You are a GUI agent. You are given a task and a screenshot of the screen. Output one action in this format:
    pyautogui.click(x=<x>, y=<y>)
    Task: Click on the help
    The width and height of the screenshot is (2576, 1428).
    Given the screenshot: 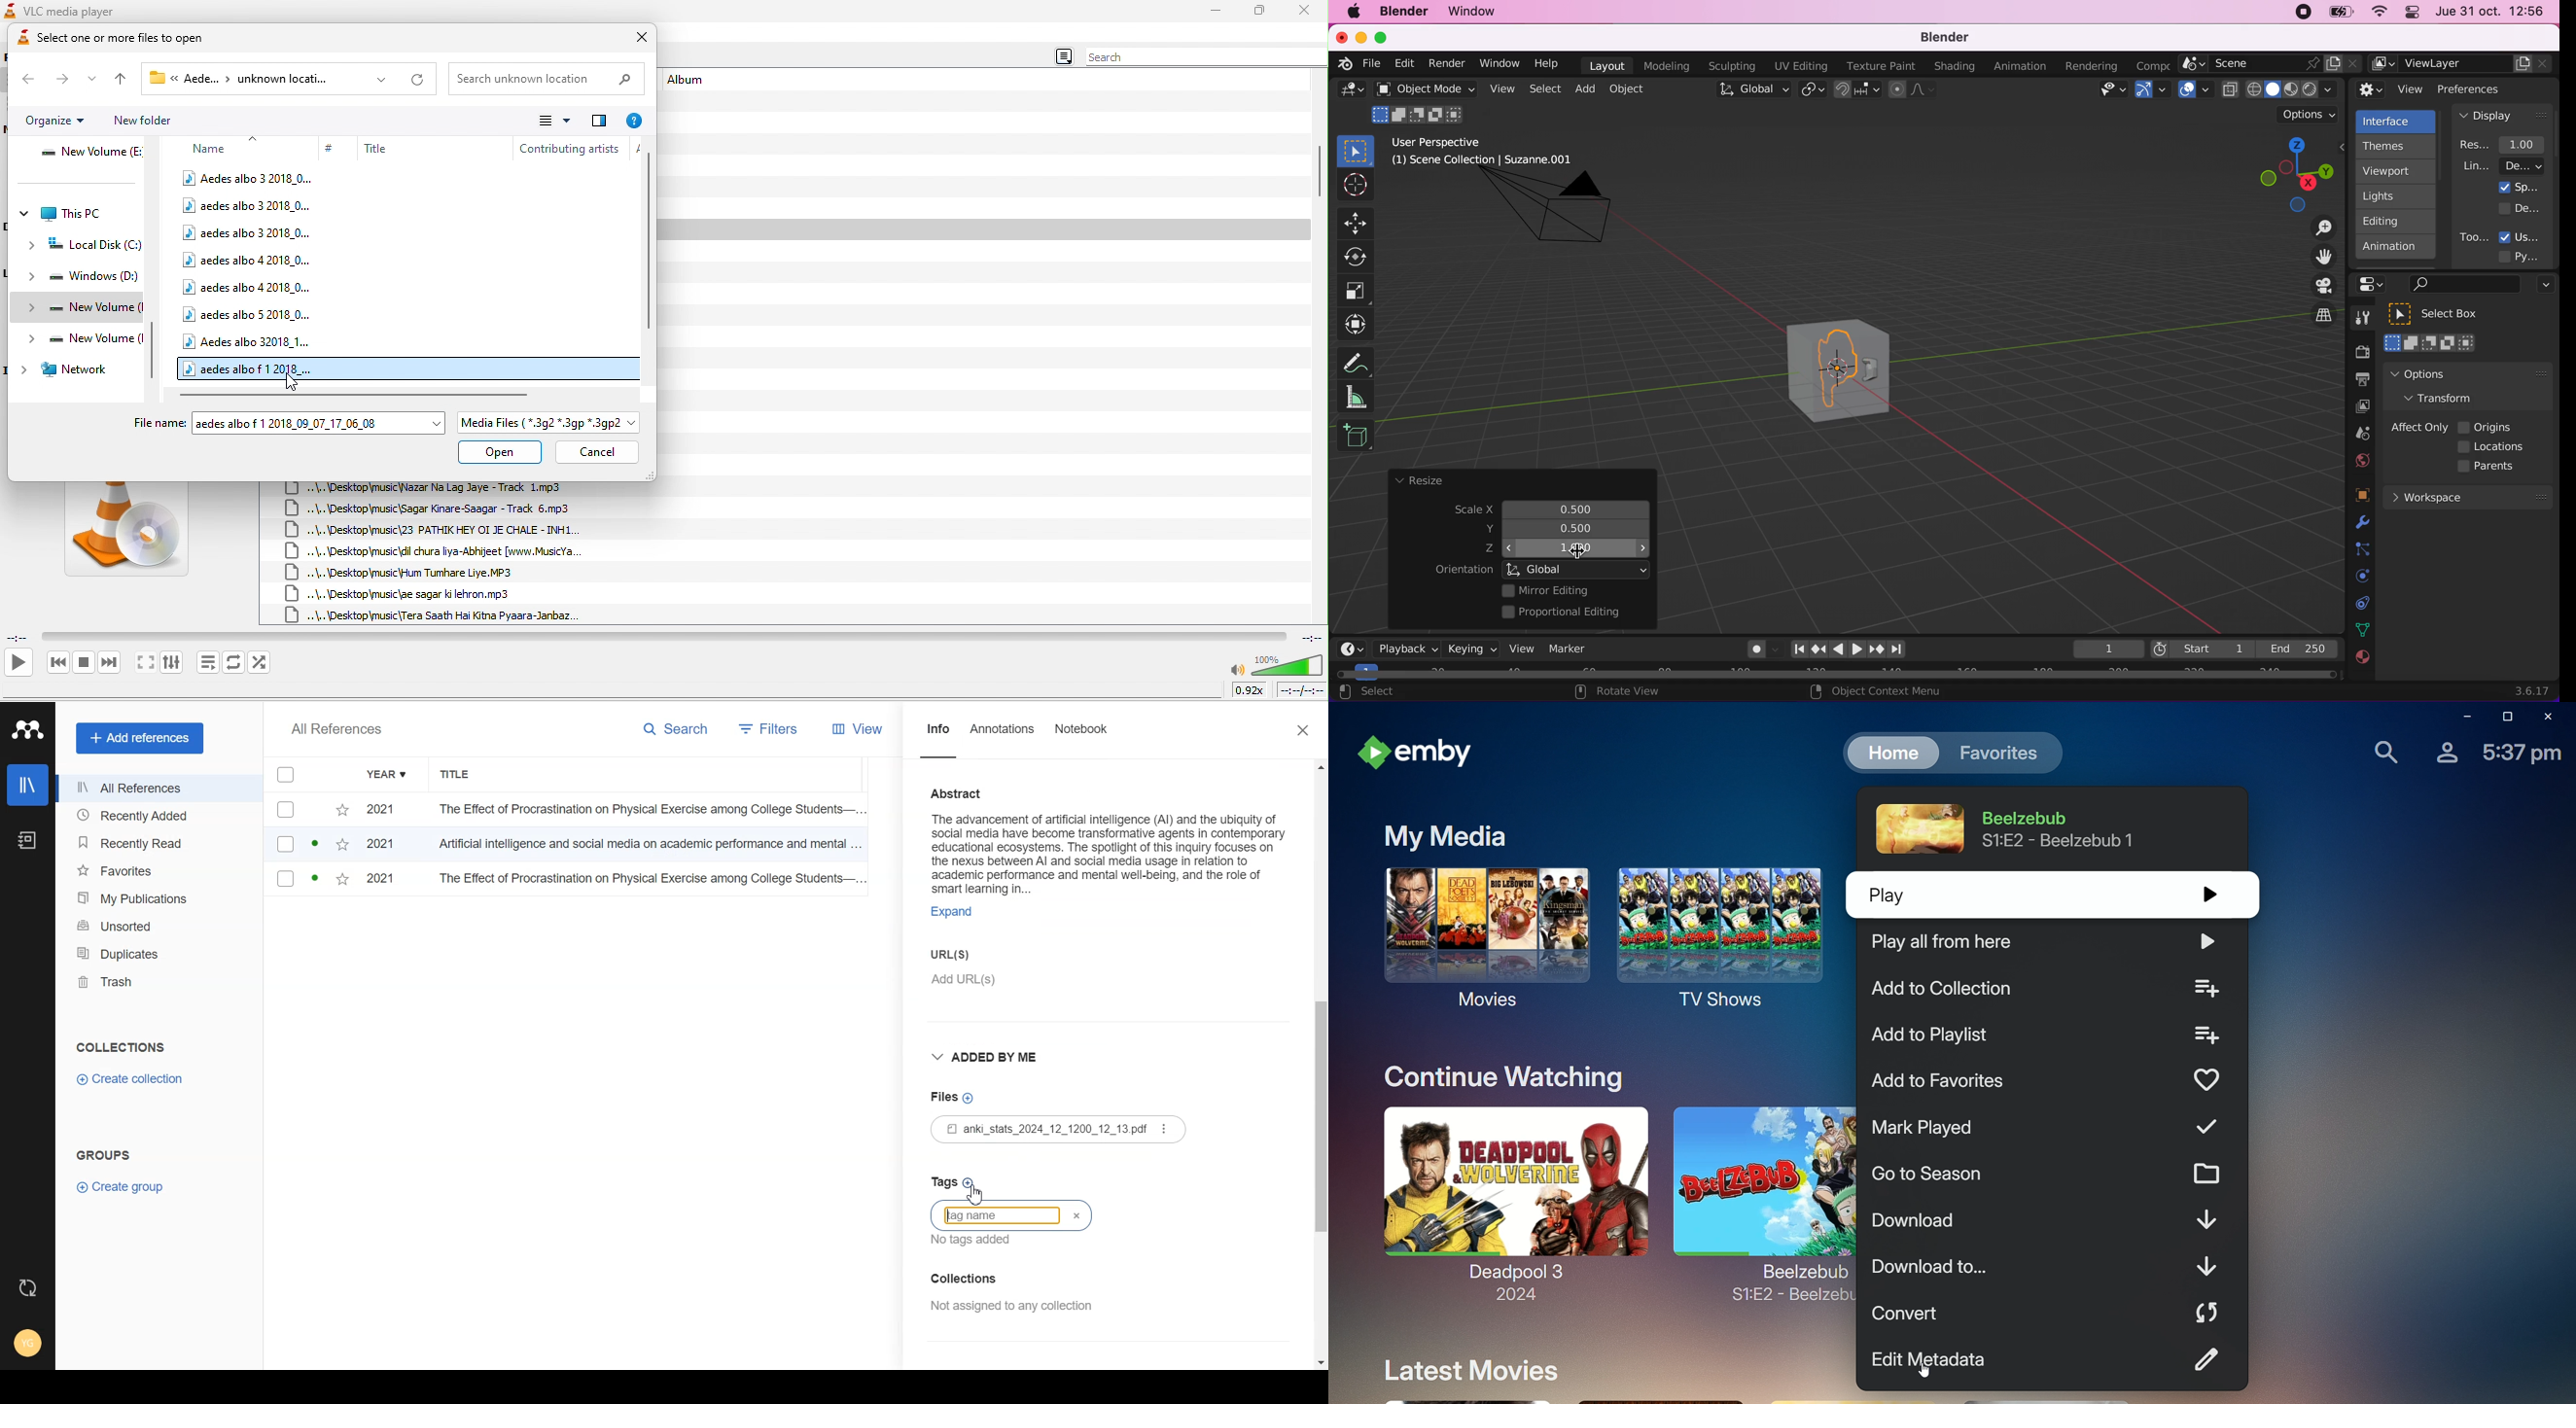 What is the action you would take?
    pyautogui.click(x=1547, y=63)
    